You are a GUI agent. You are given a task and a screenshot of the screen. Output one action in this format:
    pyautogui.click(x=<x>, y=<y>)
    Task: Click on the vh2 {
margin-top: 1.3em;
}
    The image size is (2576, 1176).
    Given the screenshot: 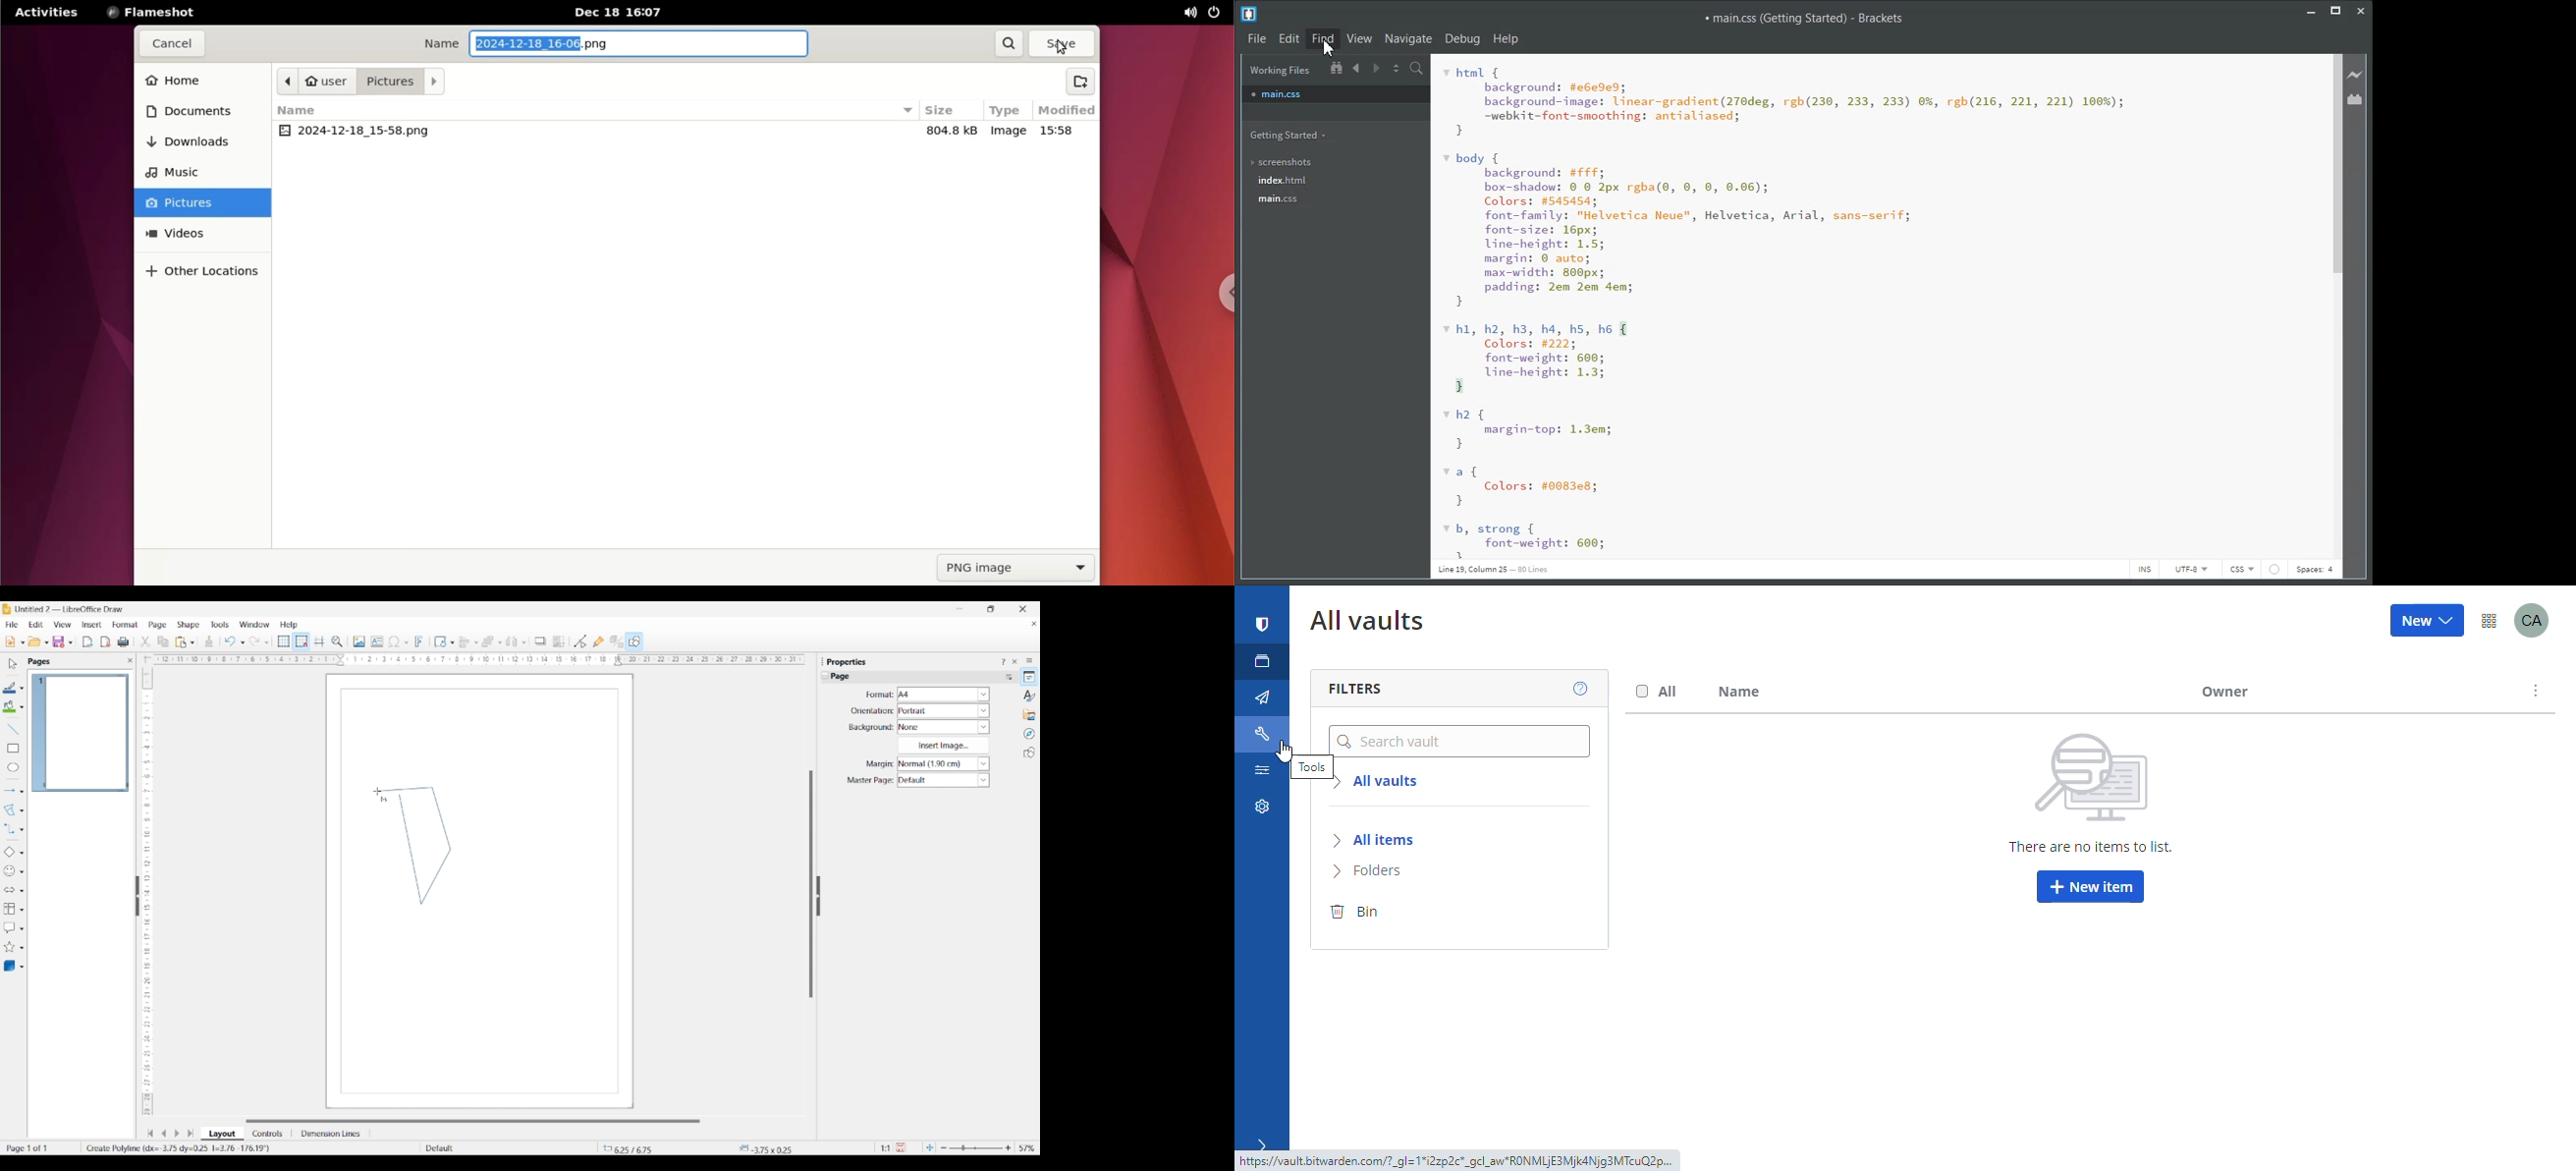 What is the action you would take?
    pyautogui.click(x=1531, y=430)
    